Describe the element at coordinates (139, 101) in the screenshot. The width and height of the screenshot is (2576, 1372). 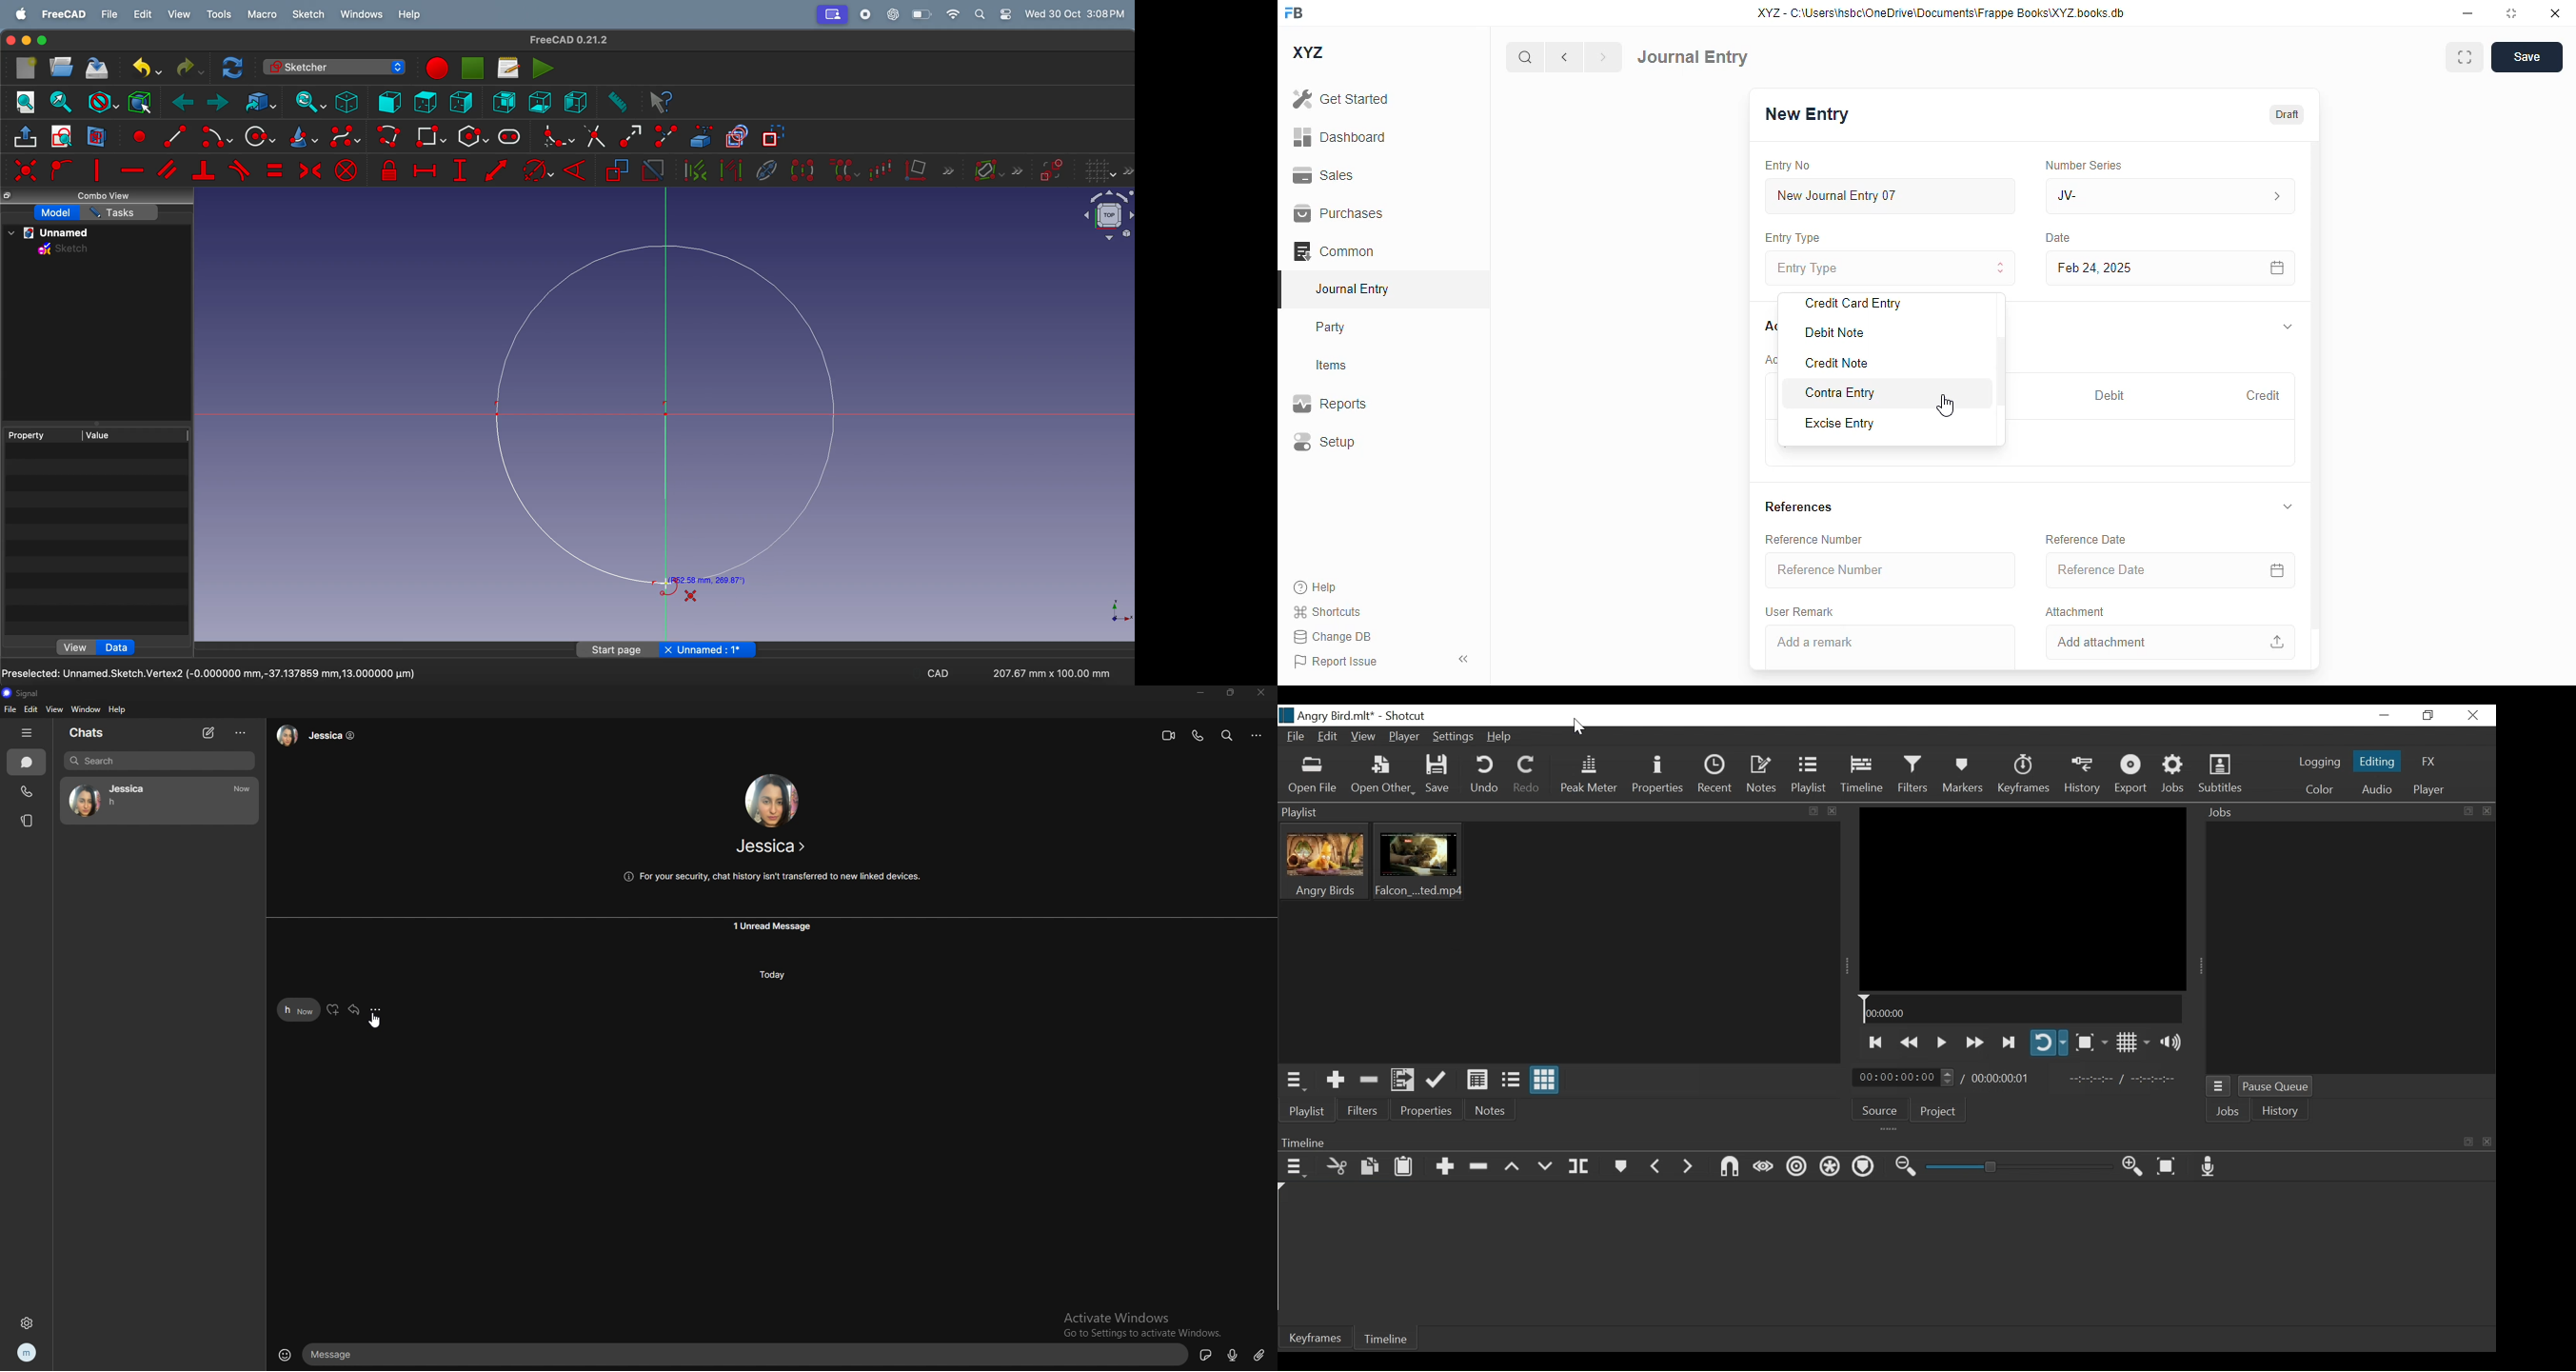
I see `bounding box` at that location.